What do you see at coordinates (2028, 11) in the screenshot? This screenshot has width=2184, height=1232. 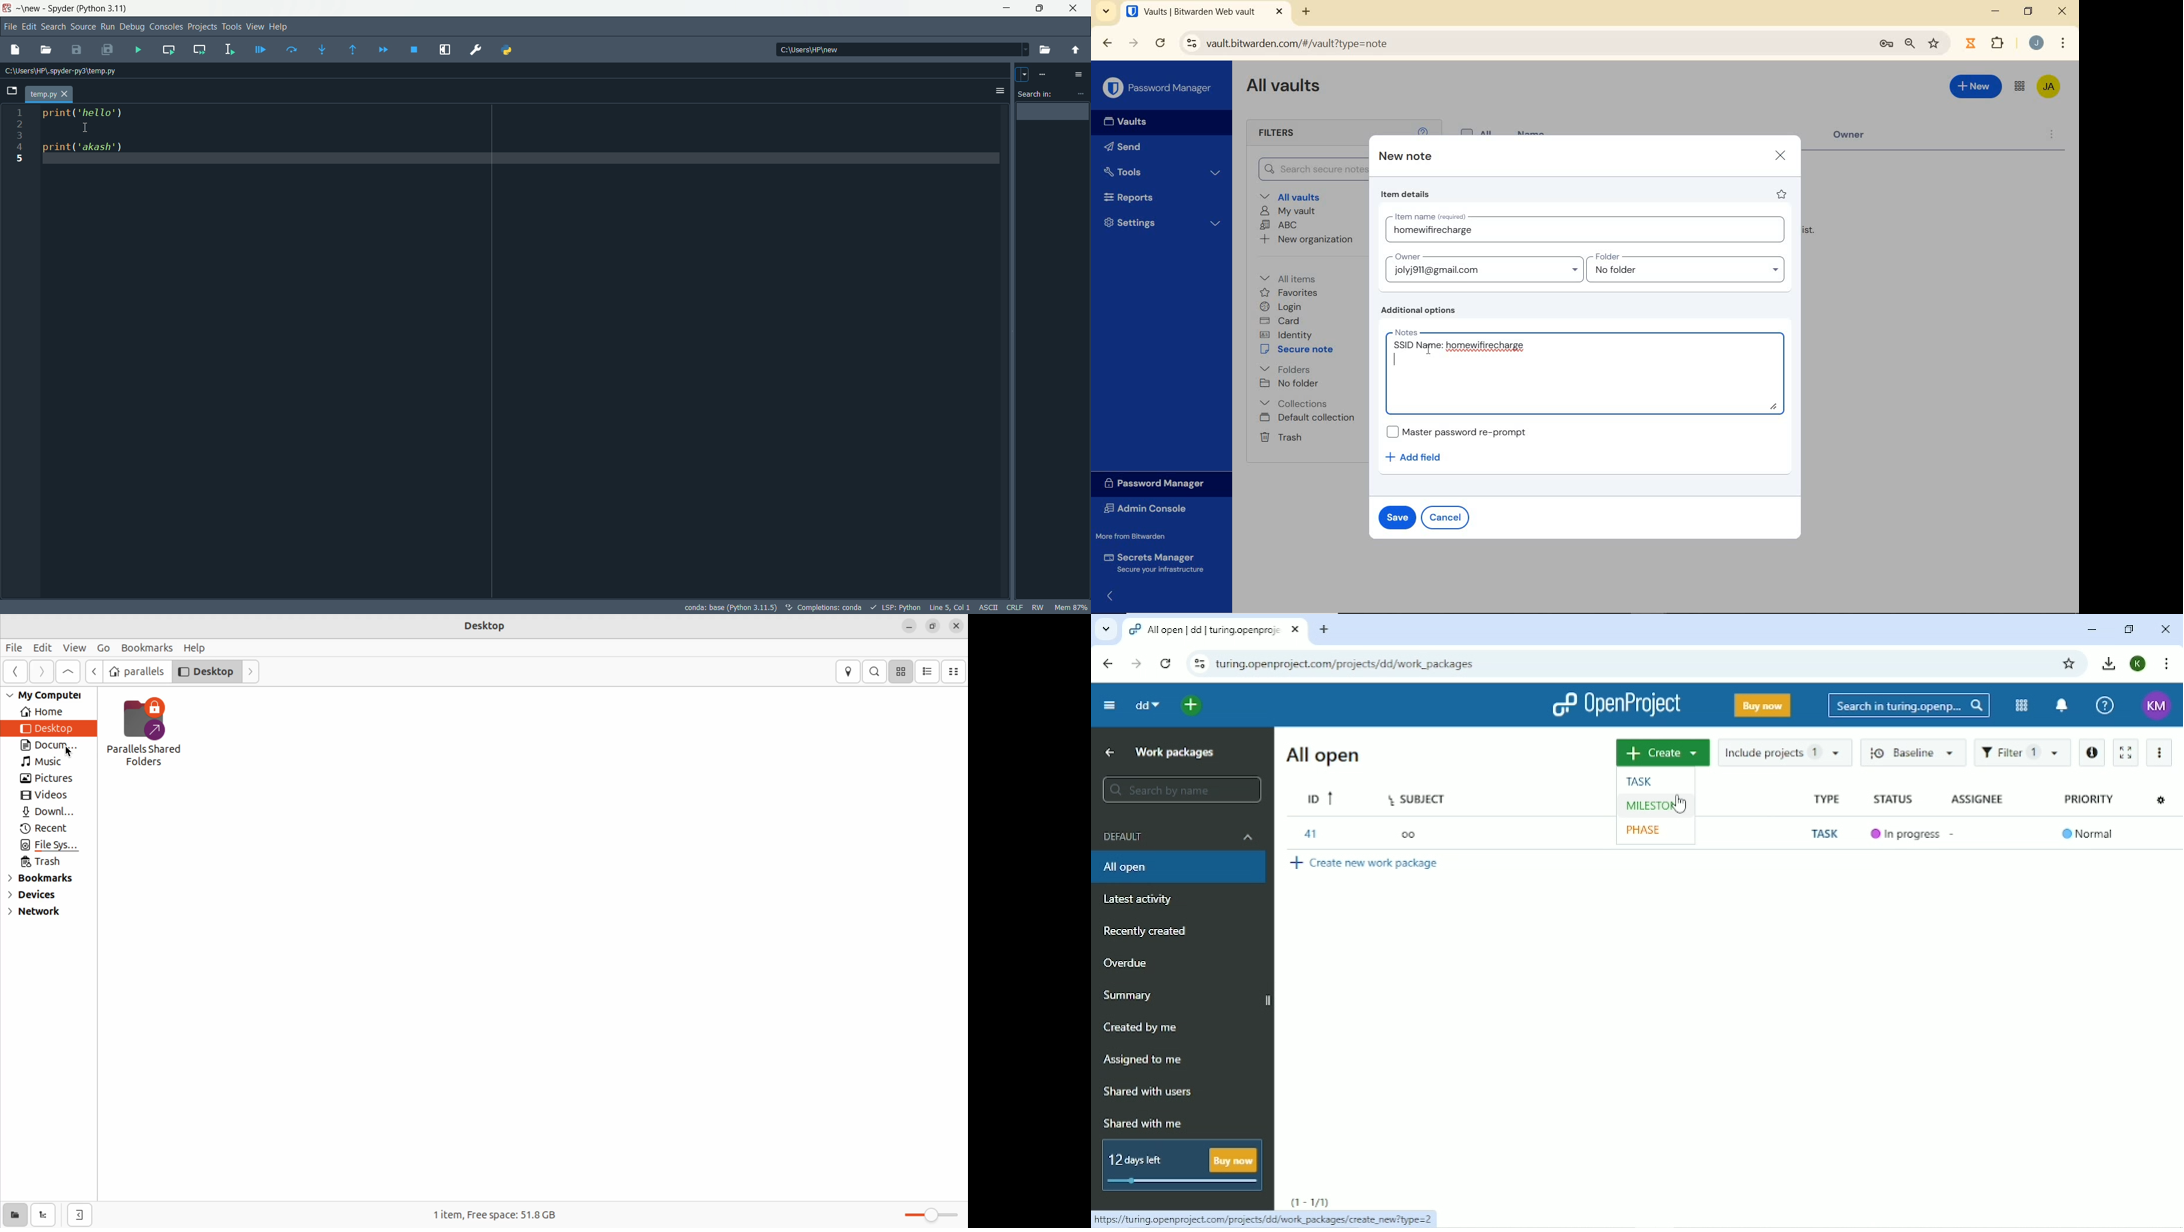 I see `restore` at bounding box center [2028, 11].